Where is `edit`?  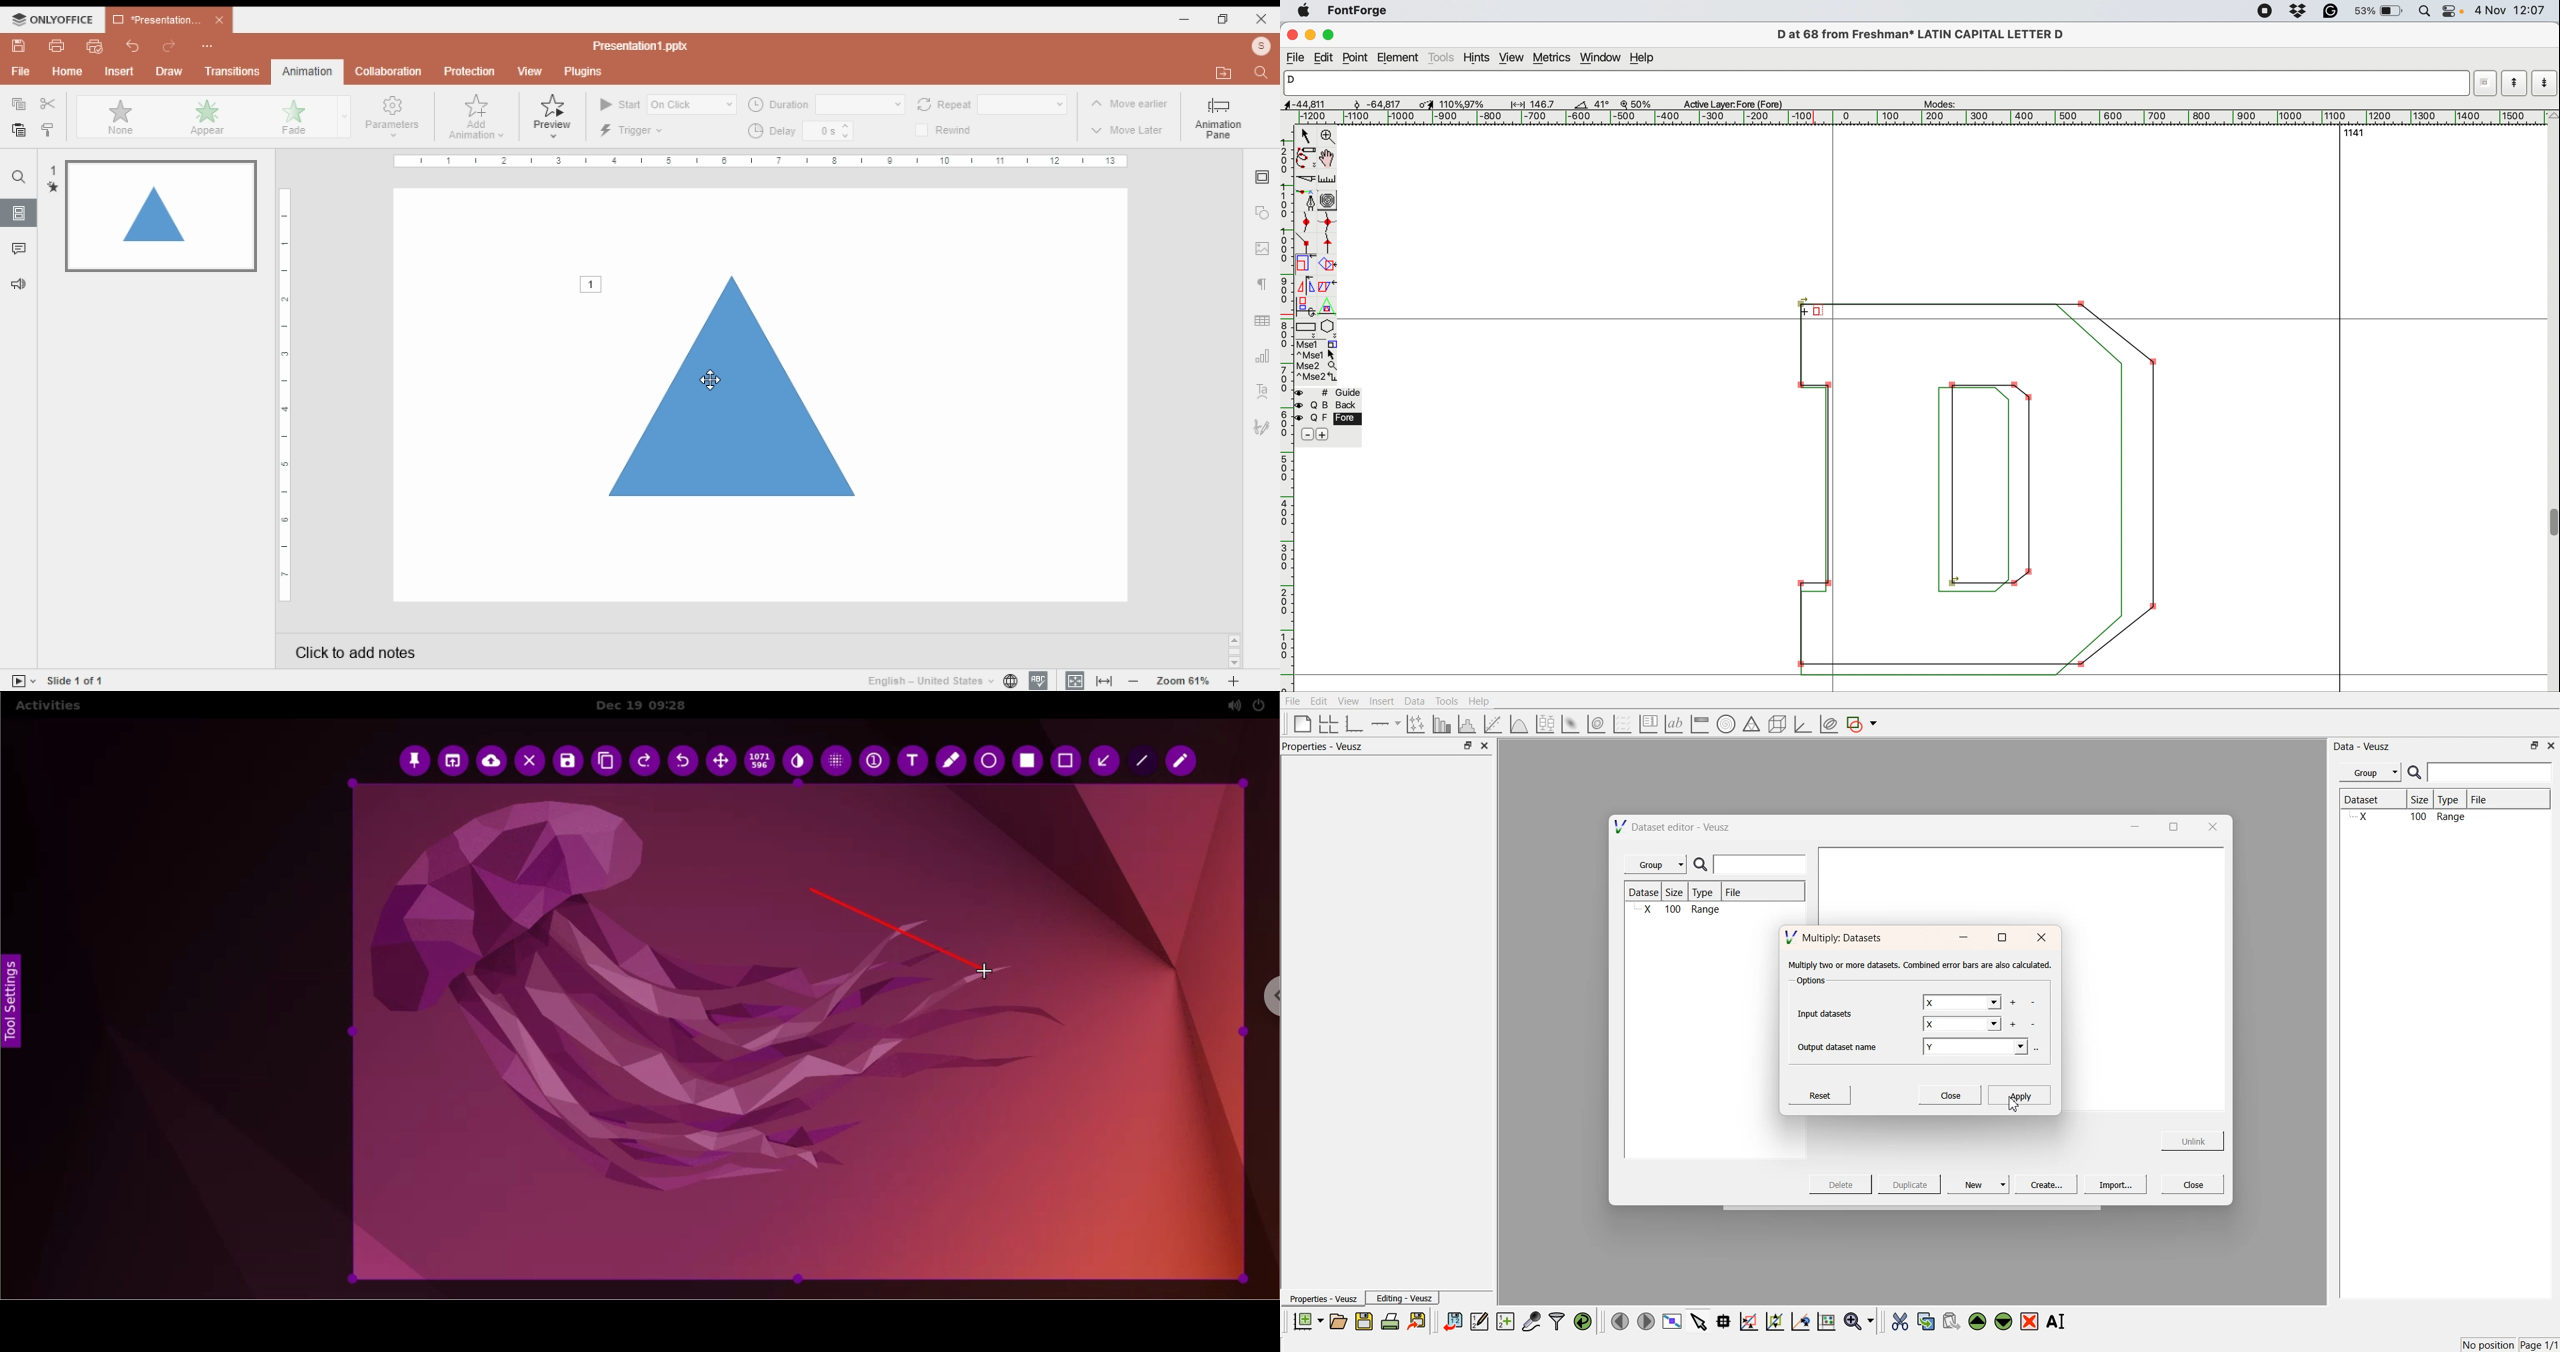
edit is located at coordinates (1327, 58).